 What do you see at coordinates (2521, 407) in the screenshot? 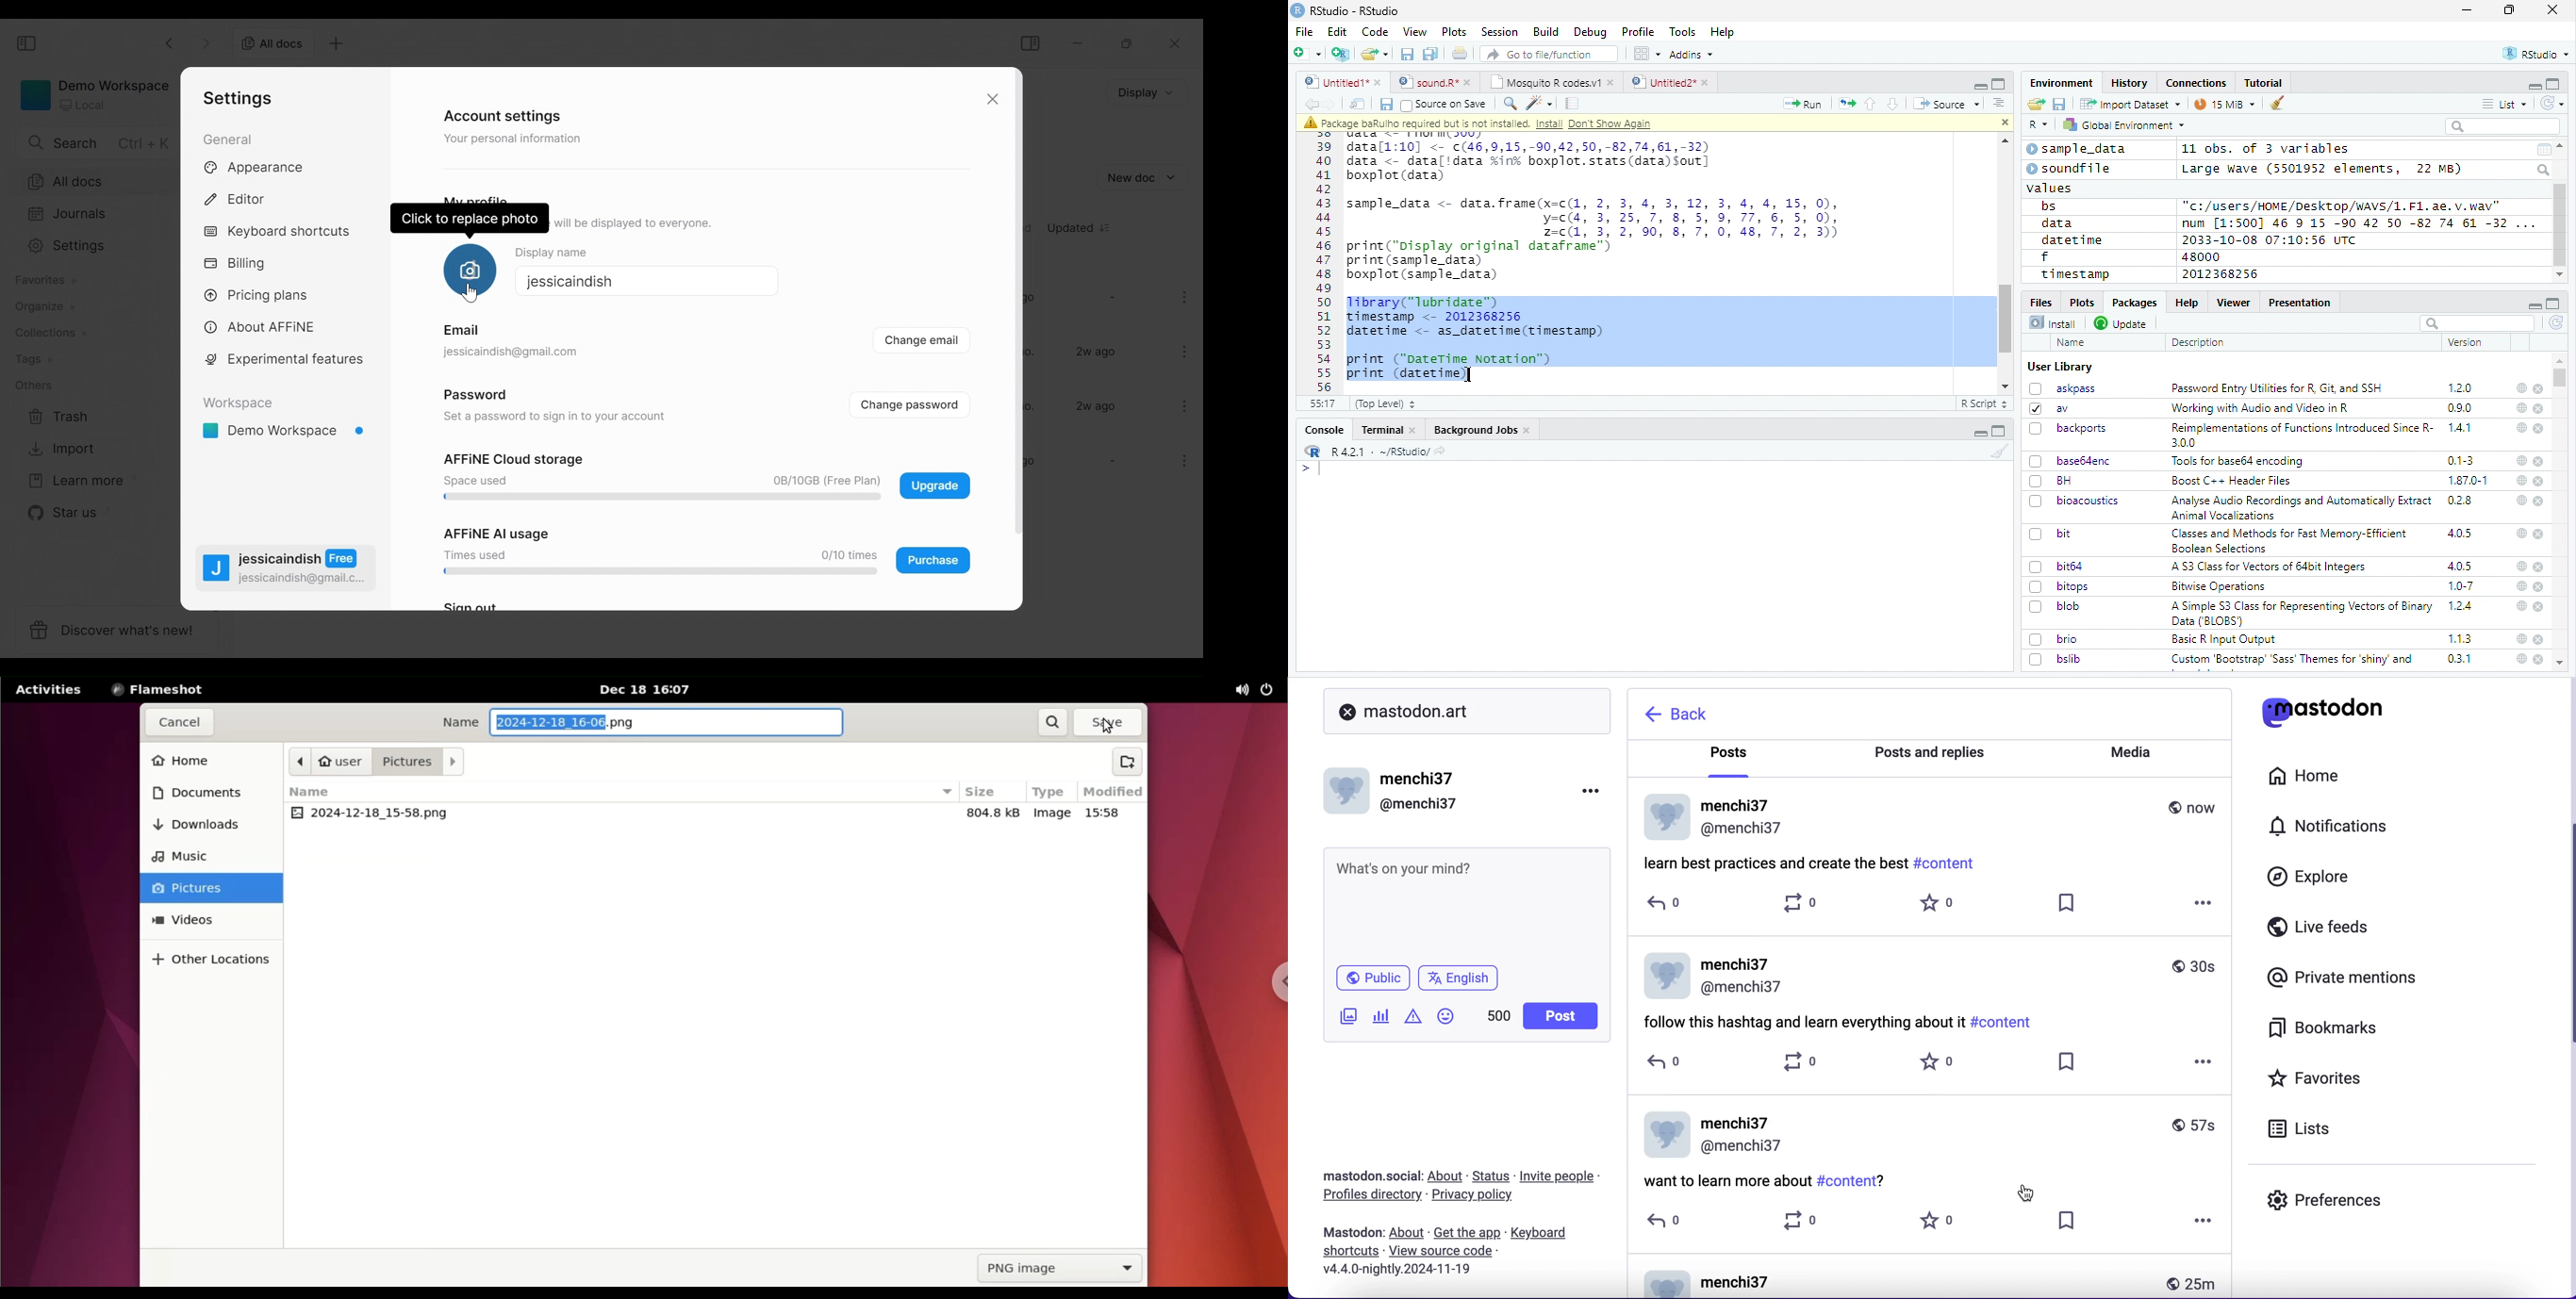
I see `help` at bounding box center [2521, 407].